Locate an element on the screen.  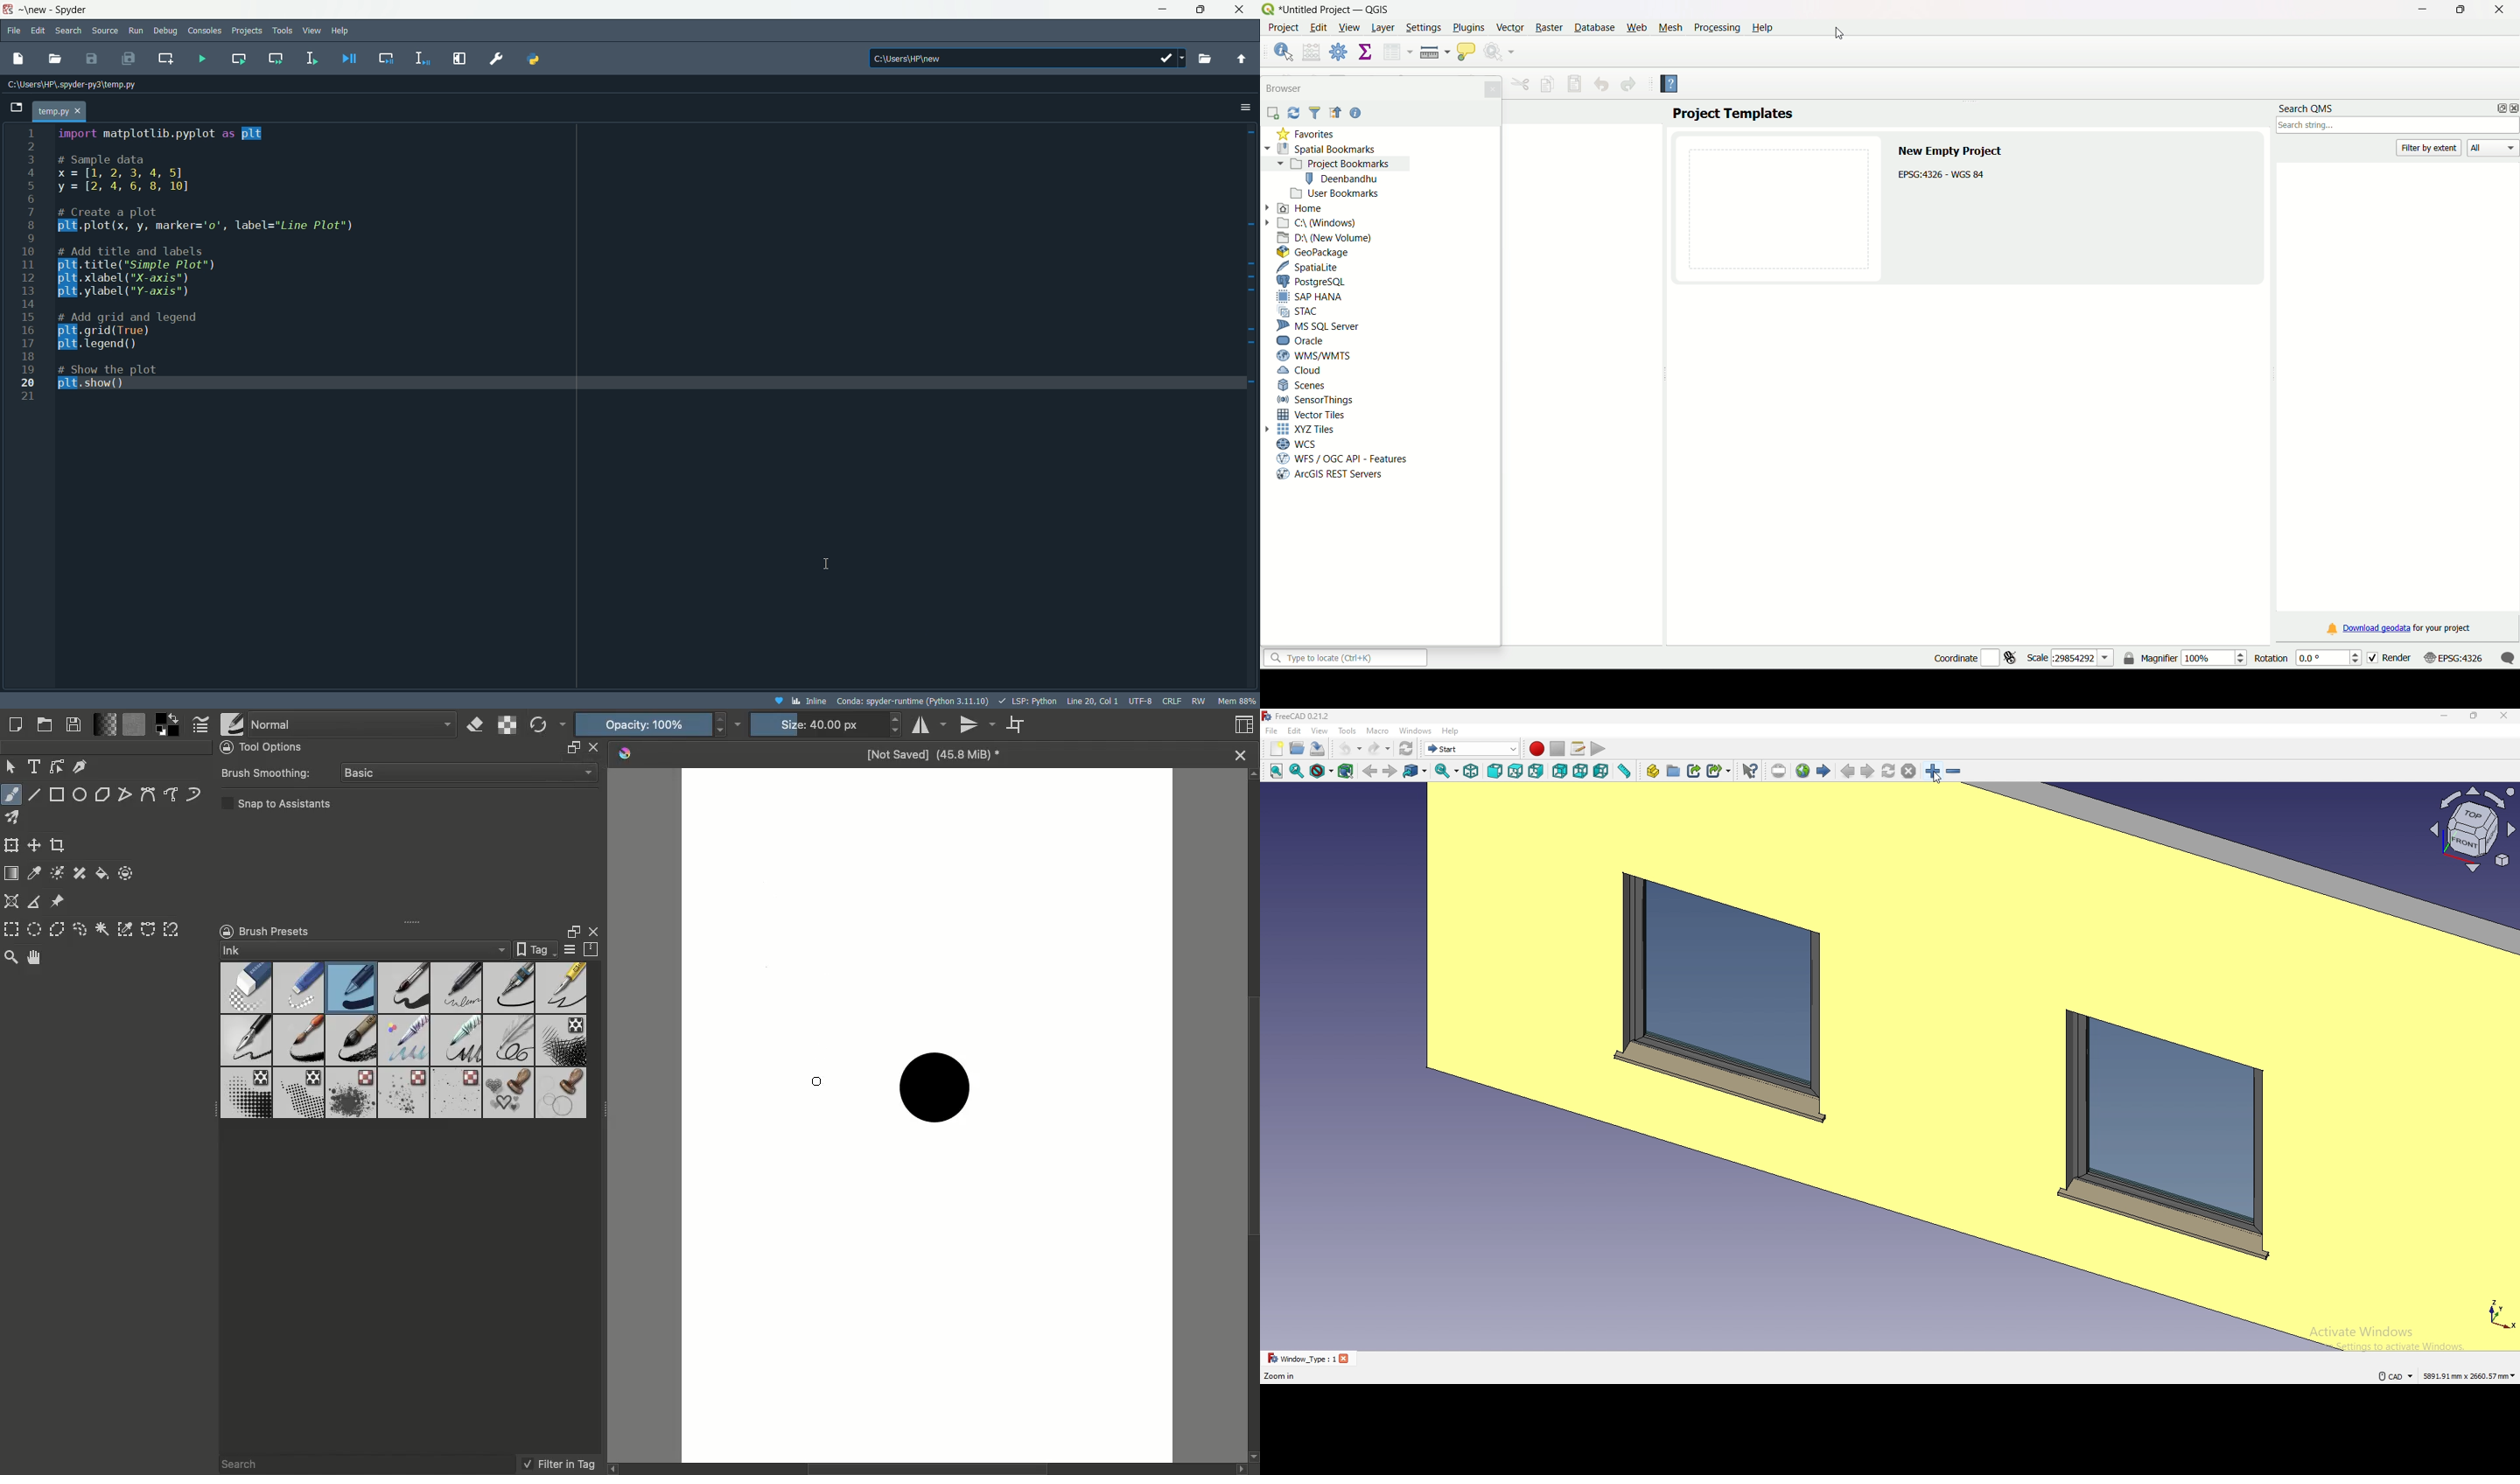
Set eraser mode is located at coordinates (479, 725).